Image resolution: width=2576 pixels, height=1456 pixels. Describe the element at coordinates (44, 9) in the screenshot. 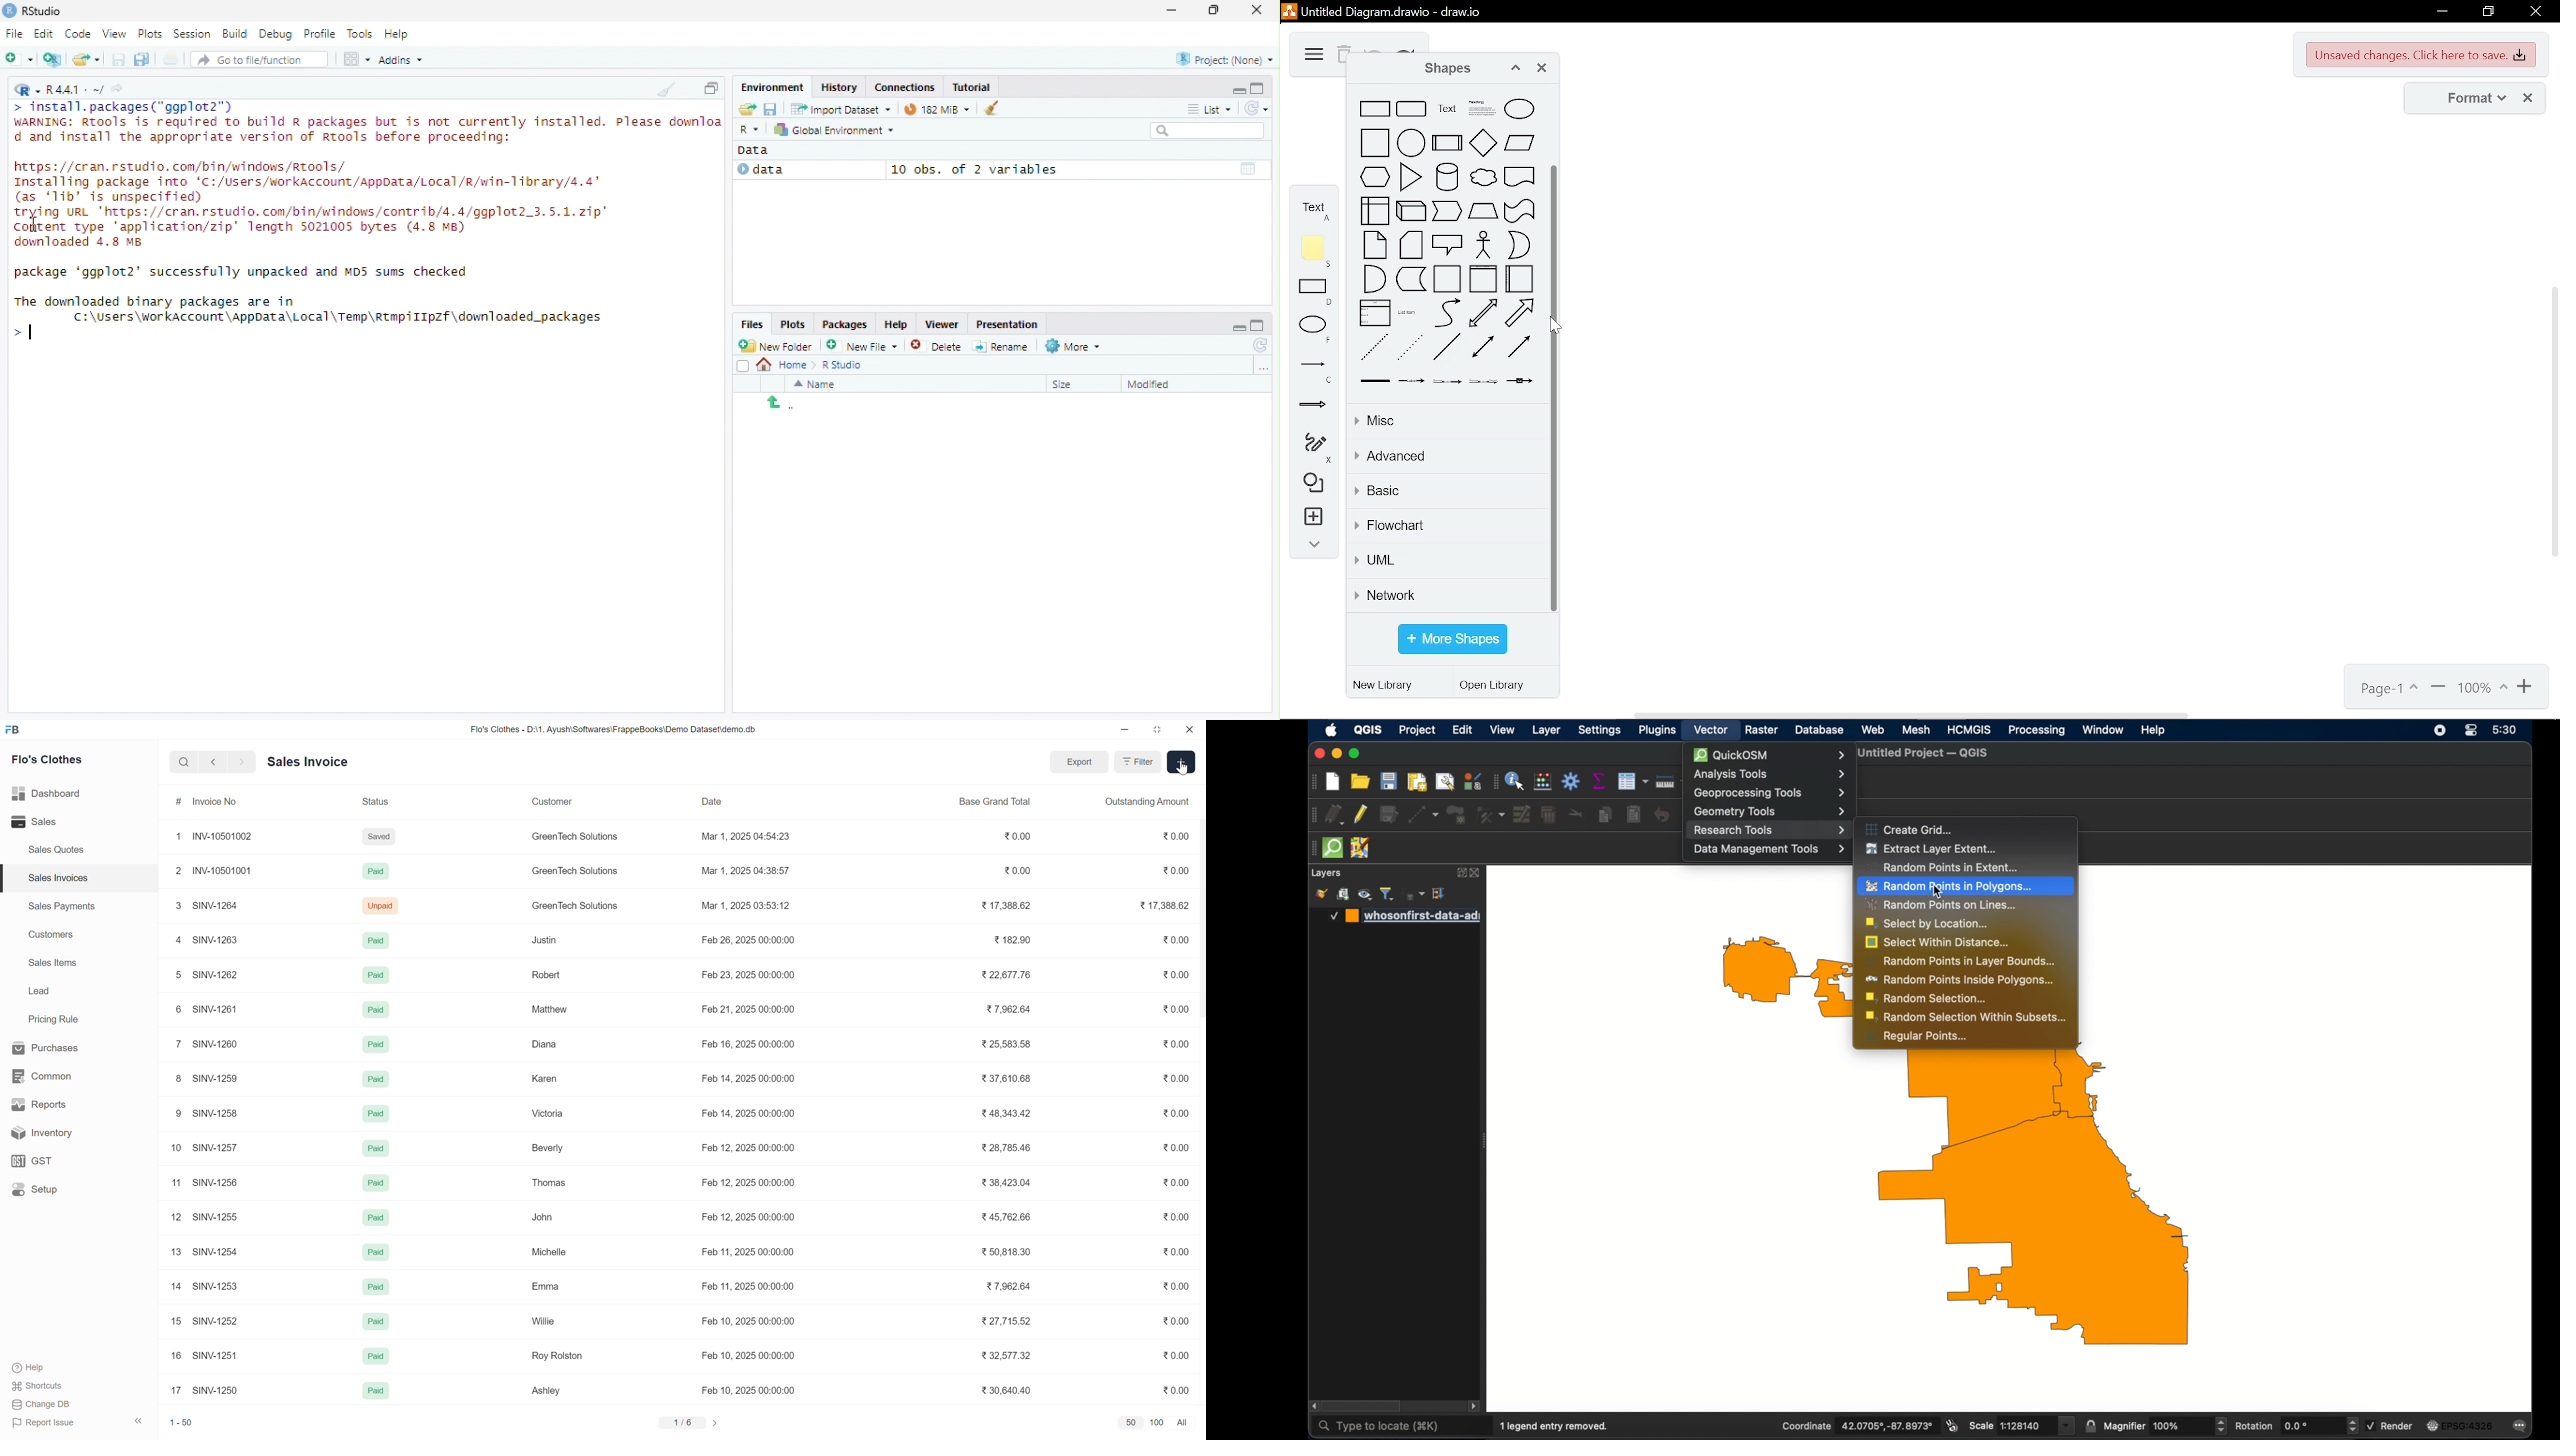

I see `RStudio` at that location.